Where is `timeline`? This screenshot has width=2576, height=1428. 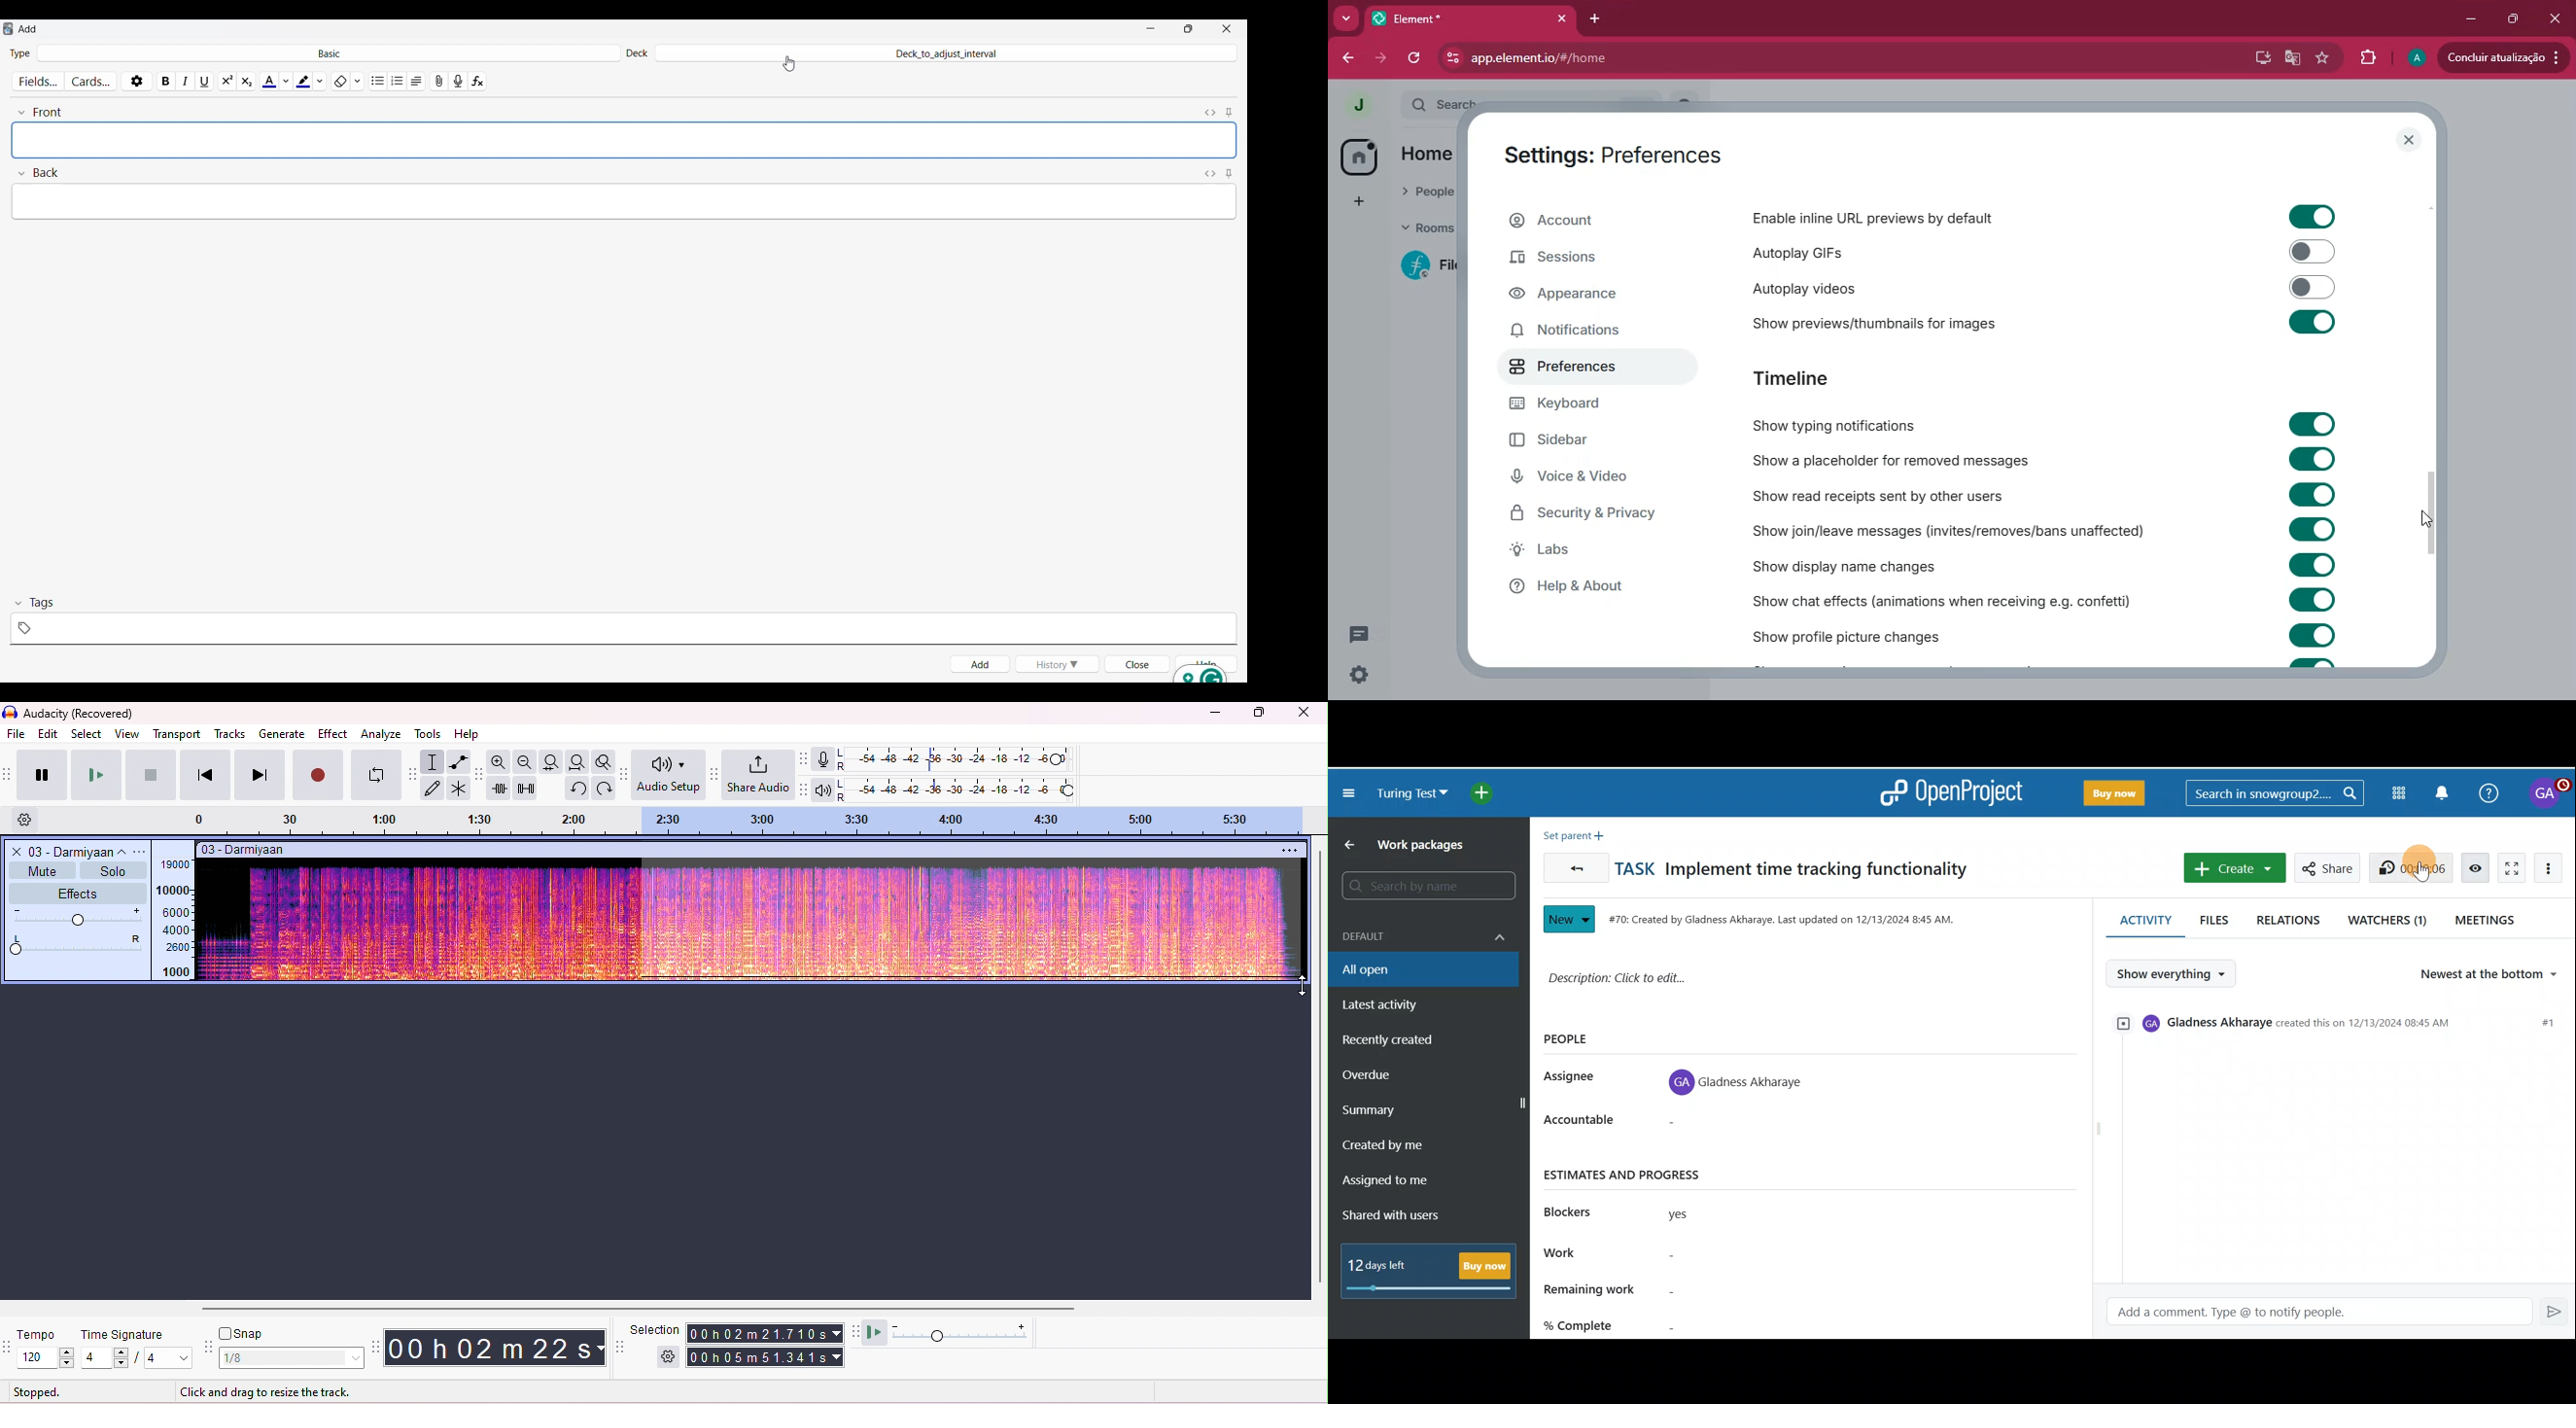
timeline is located at coordinates (1820, 379).